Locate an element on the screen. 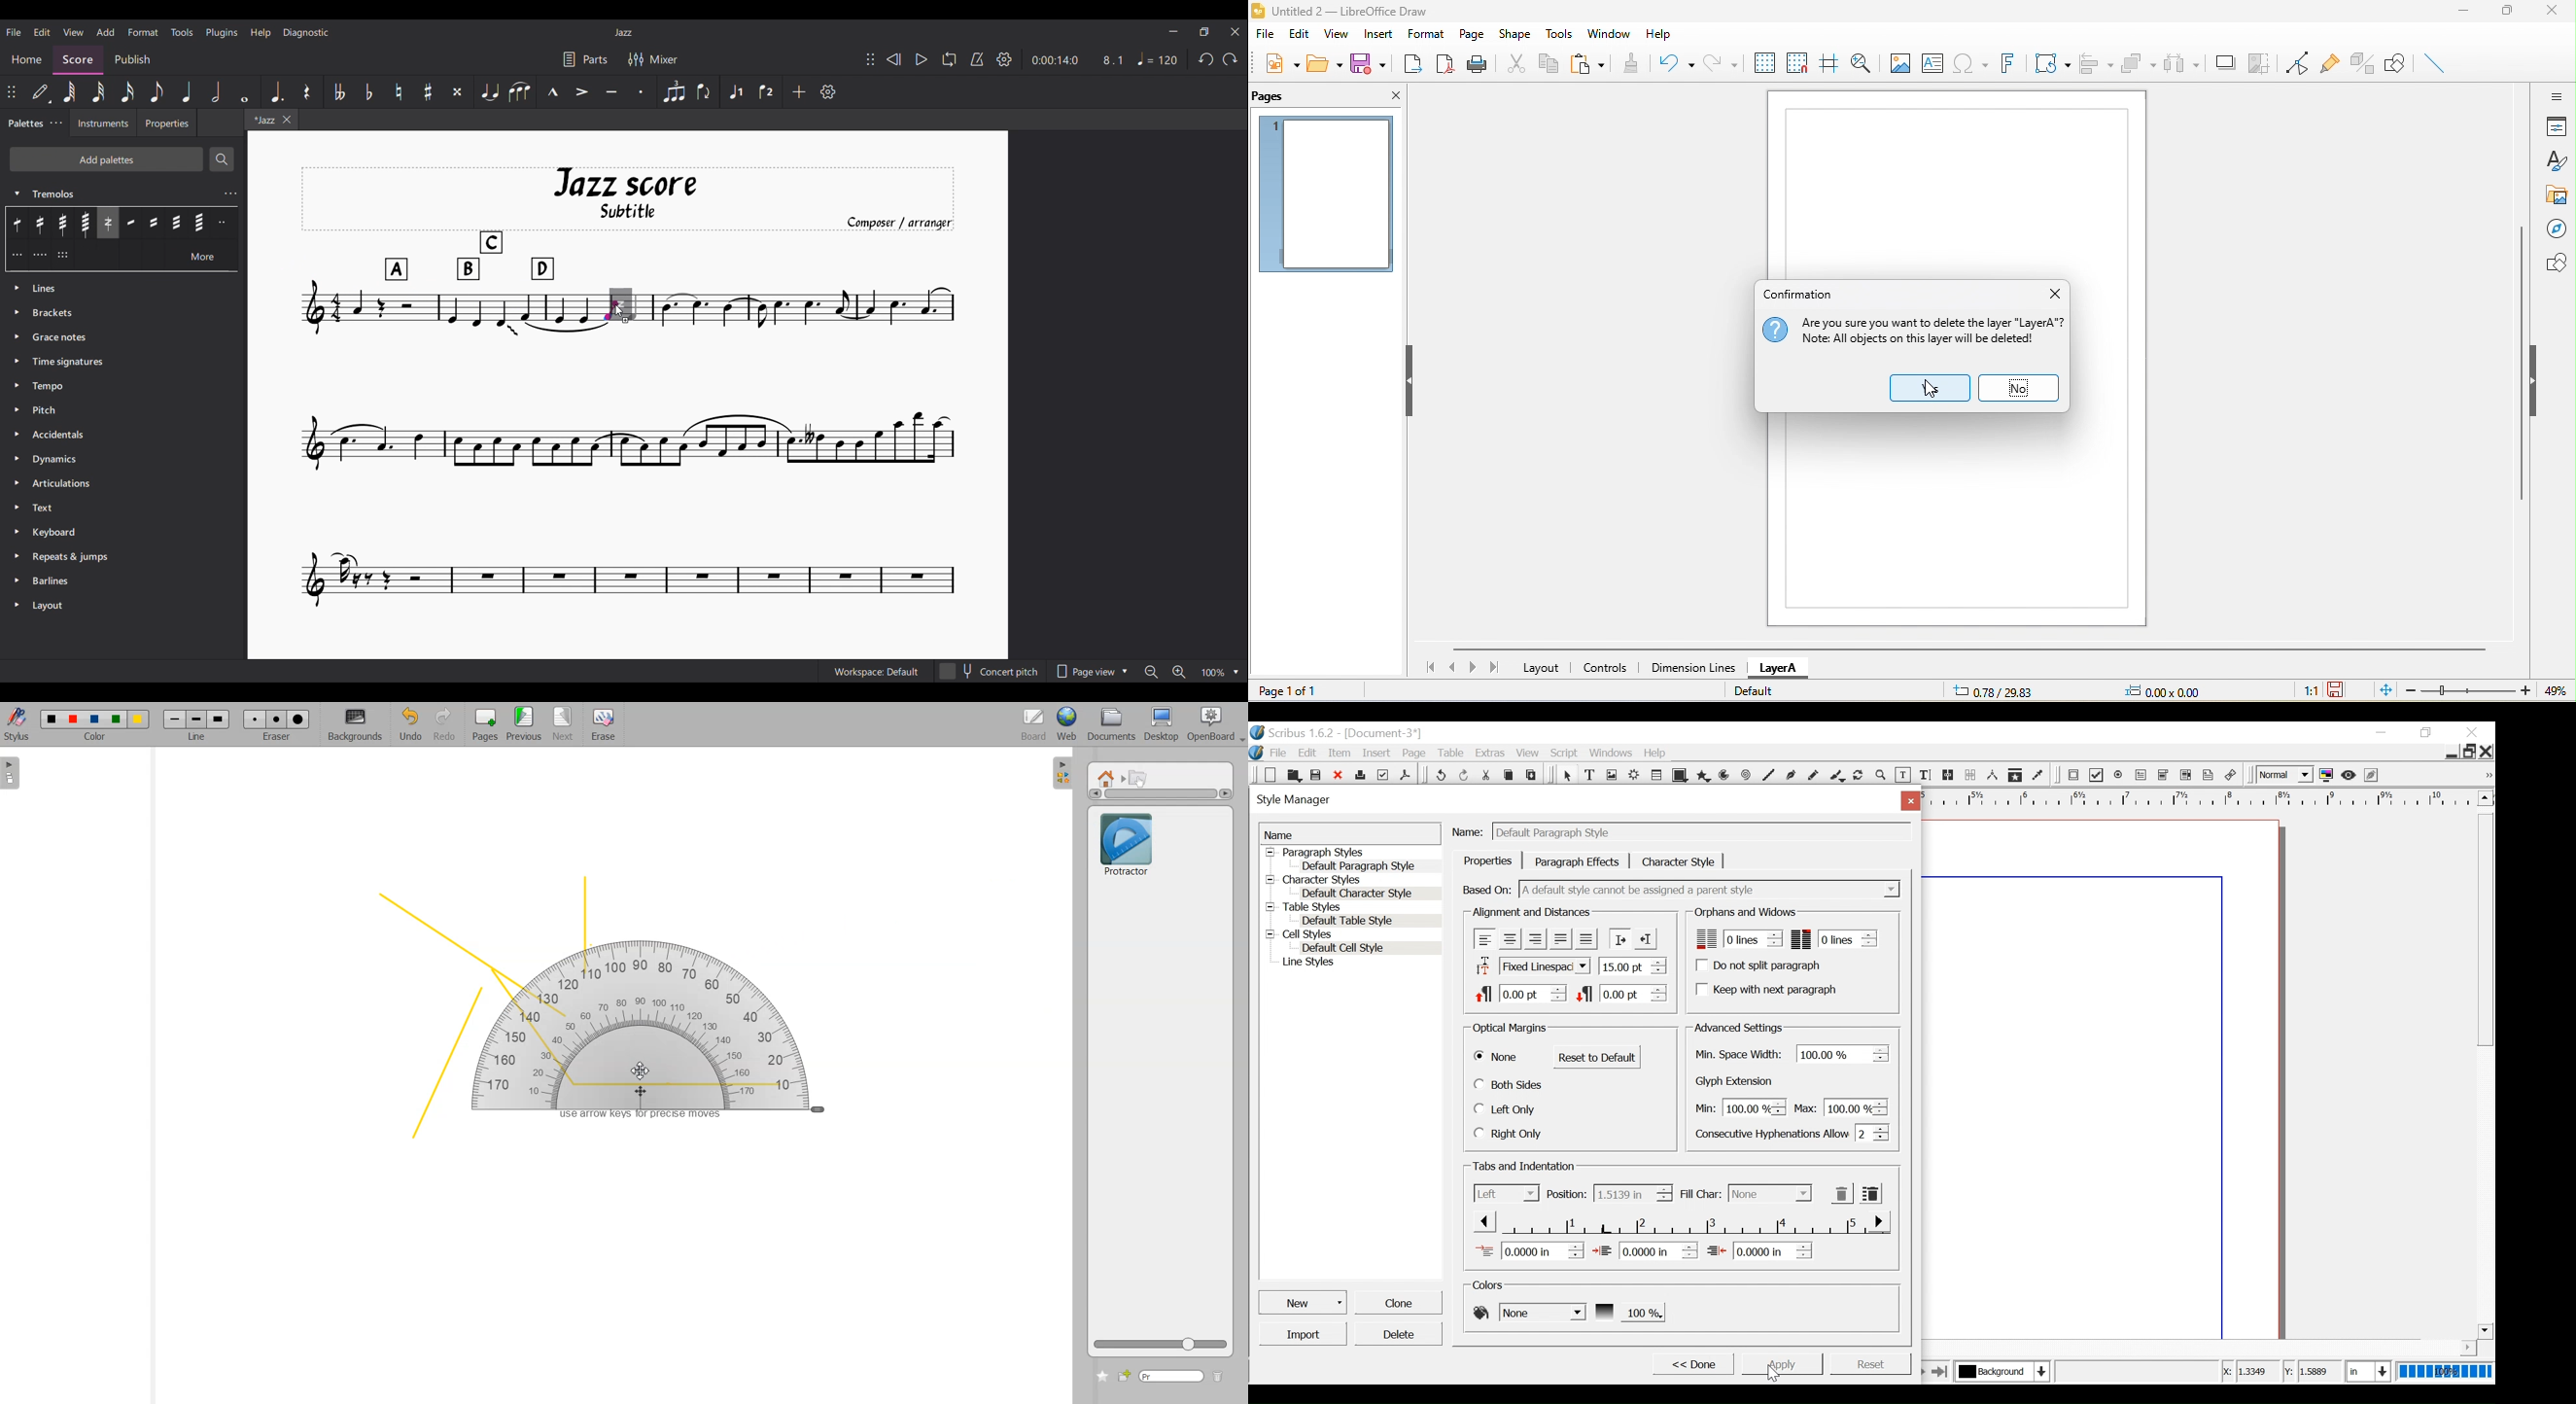 The image size is (2576, 1428). Toggle natural is located at coordinates (399, 92).